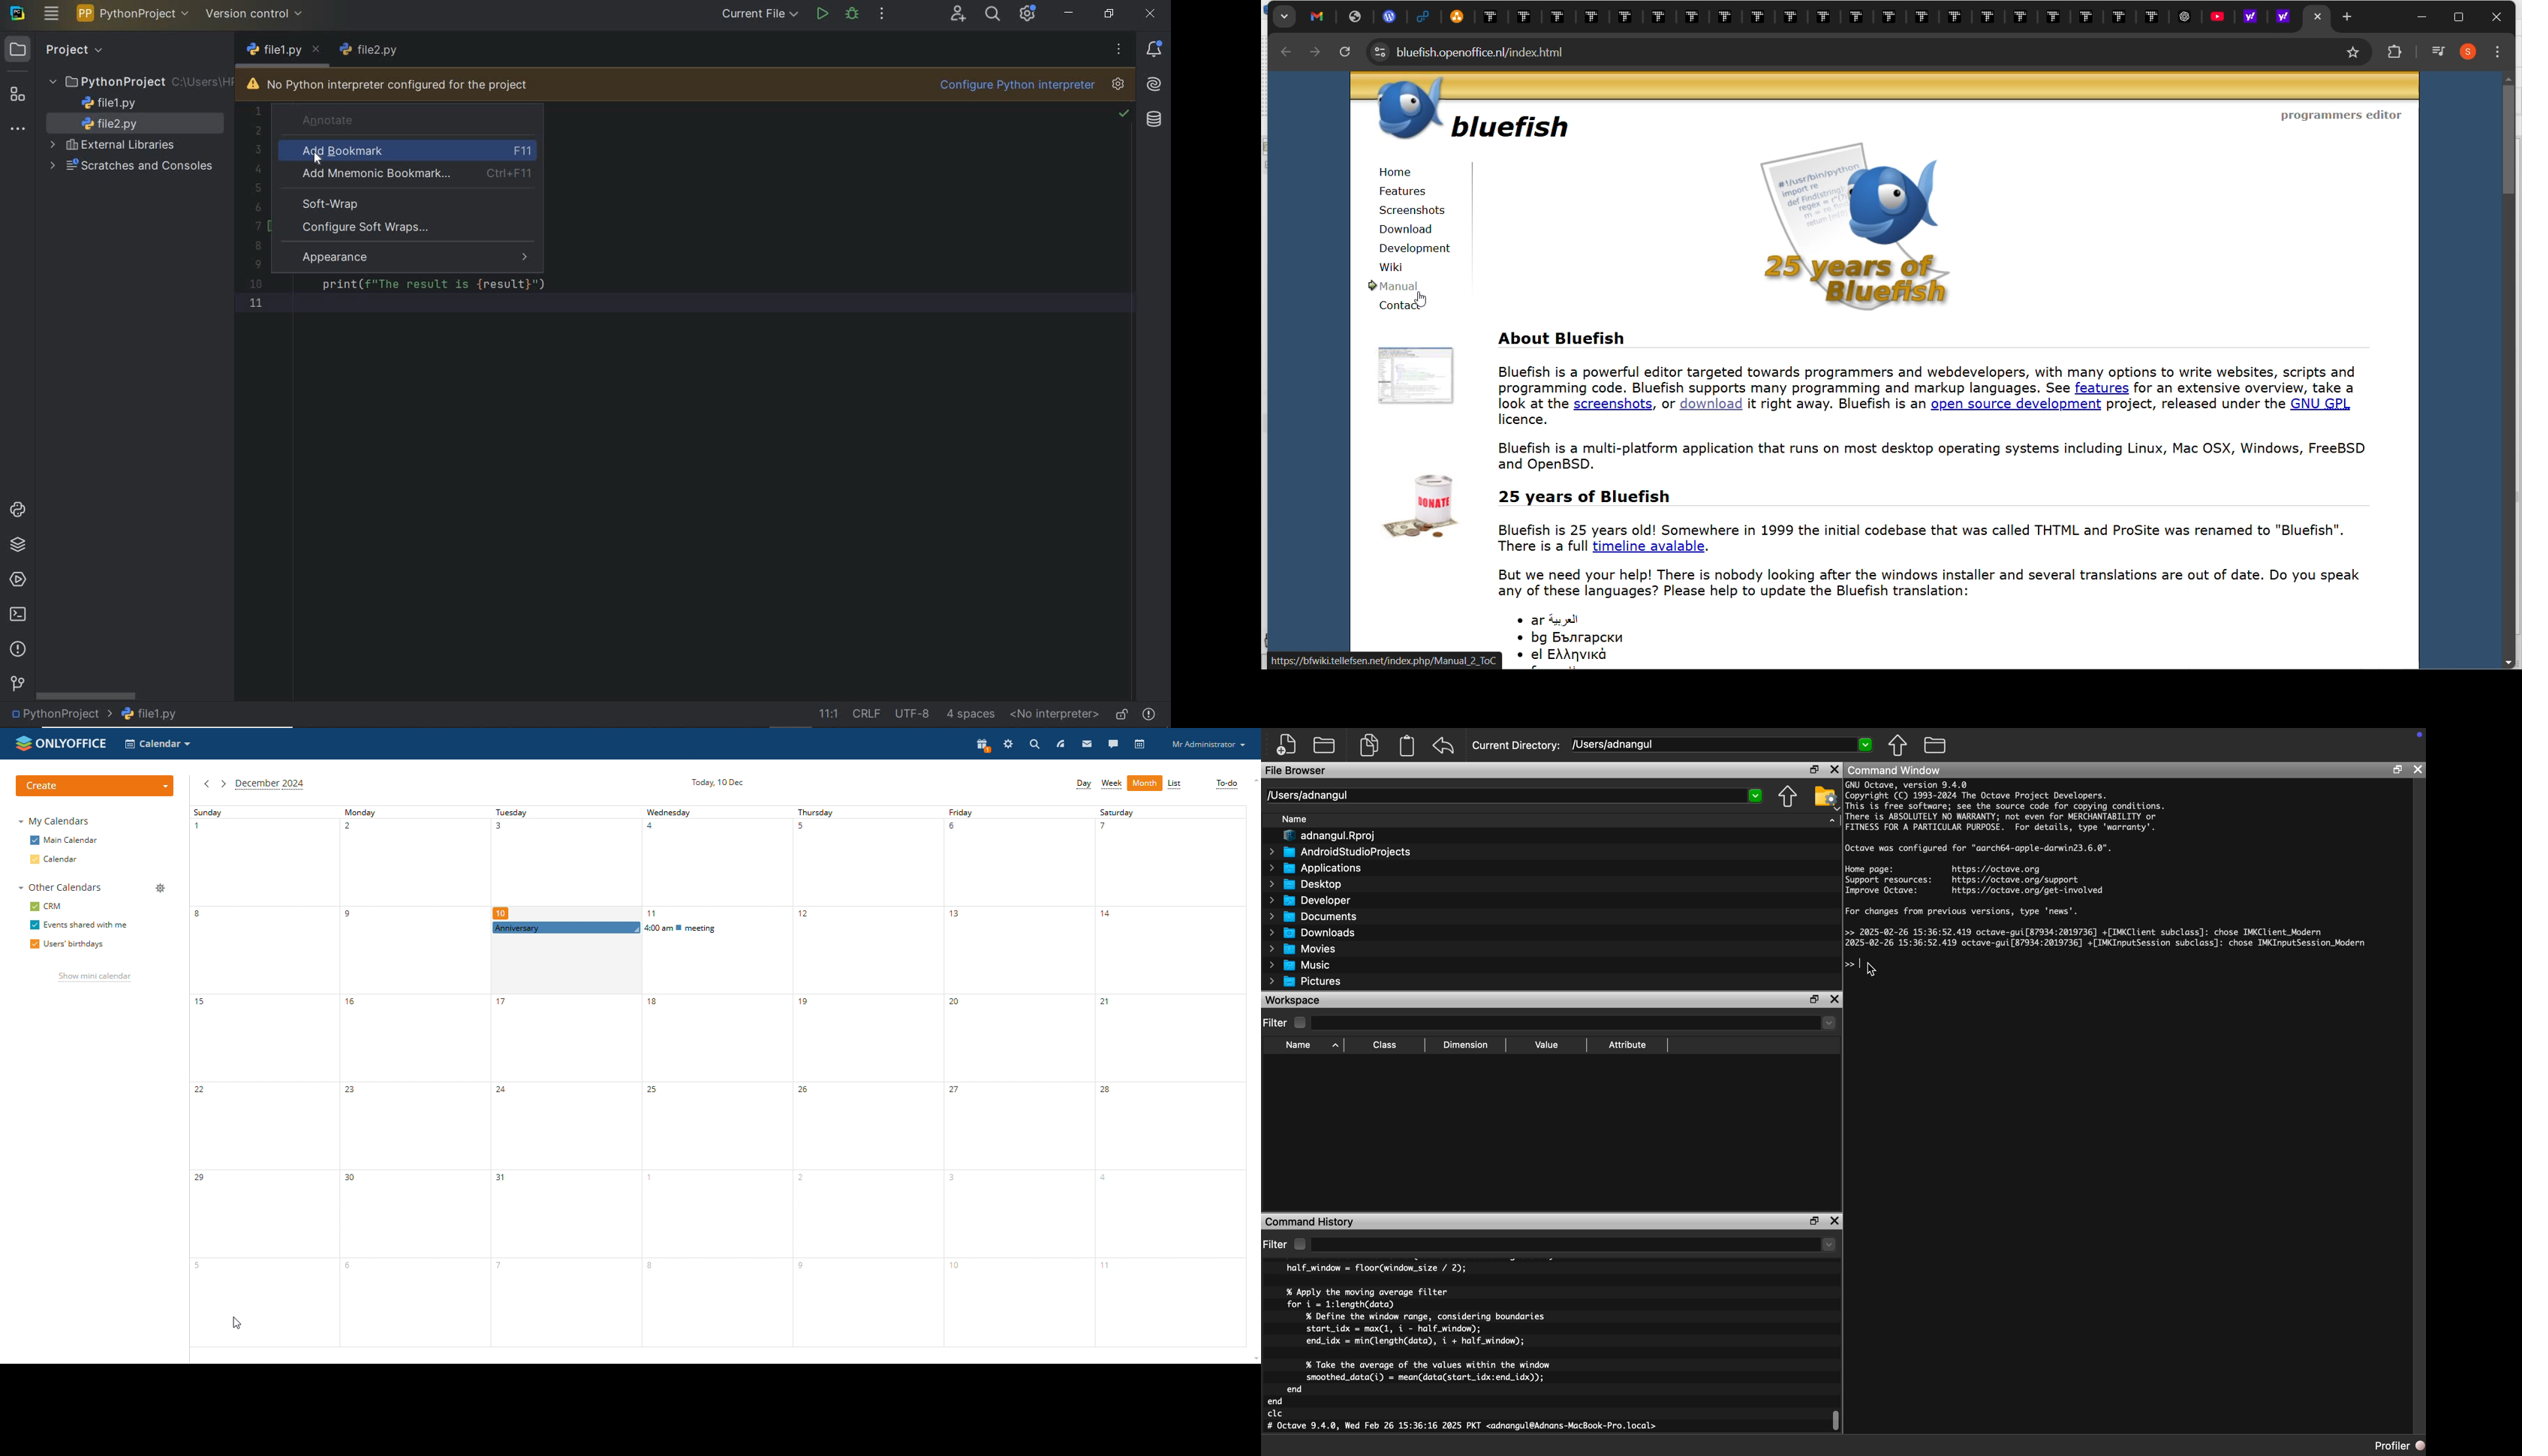 This screenshot has width=2548, height=1456. Describe the element at coordinates (1417, 248) in the screenshot. I see `development` at that location.